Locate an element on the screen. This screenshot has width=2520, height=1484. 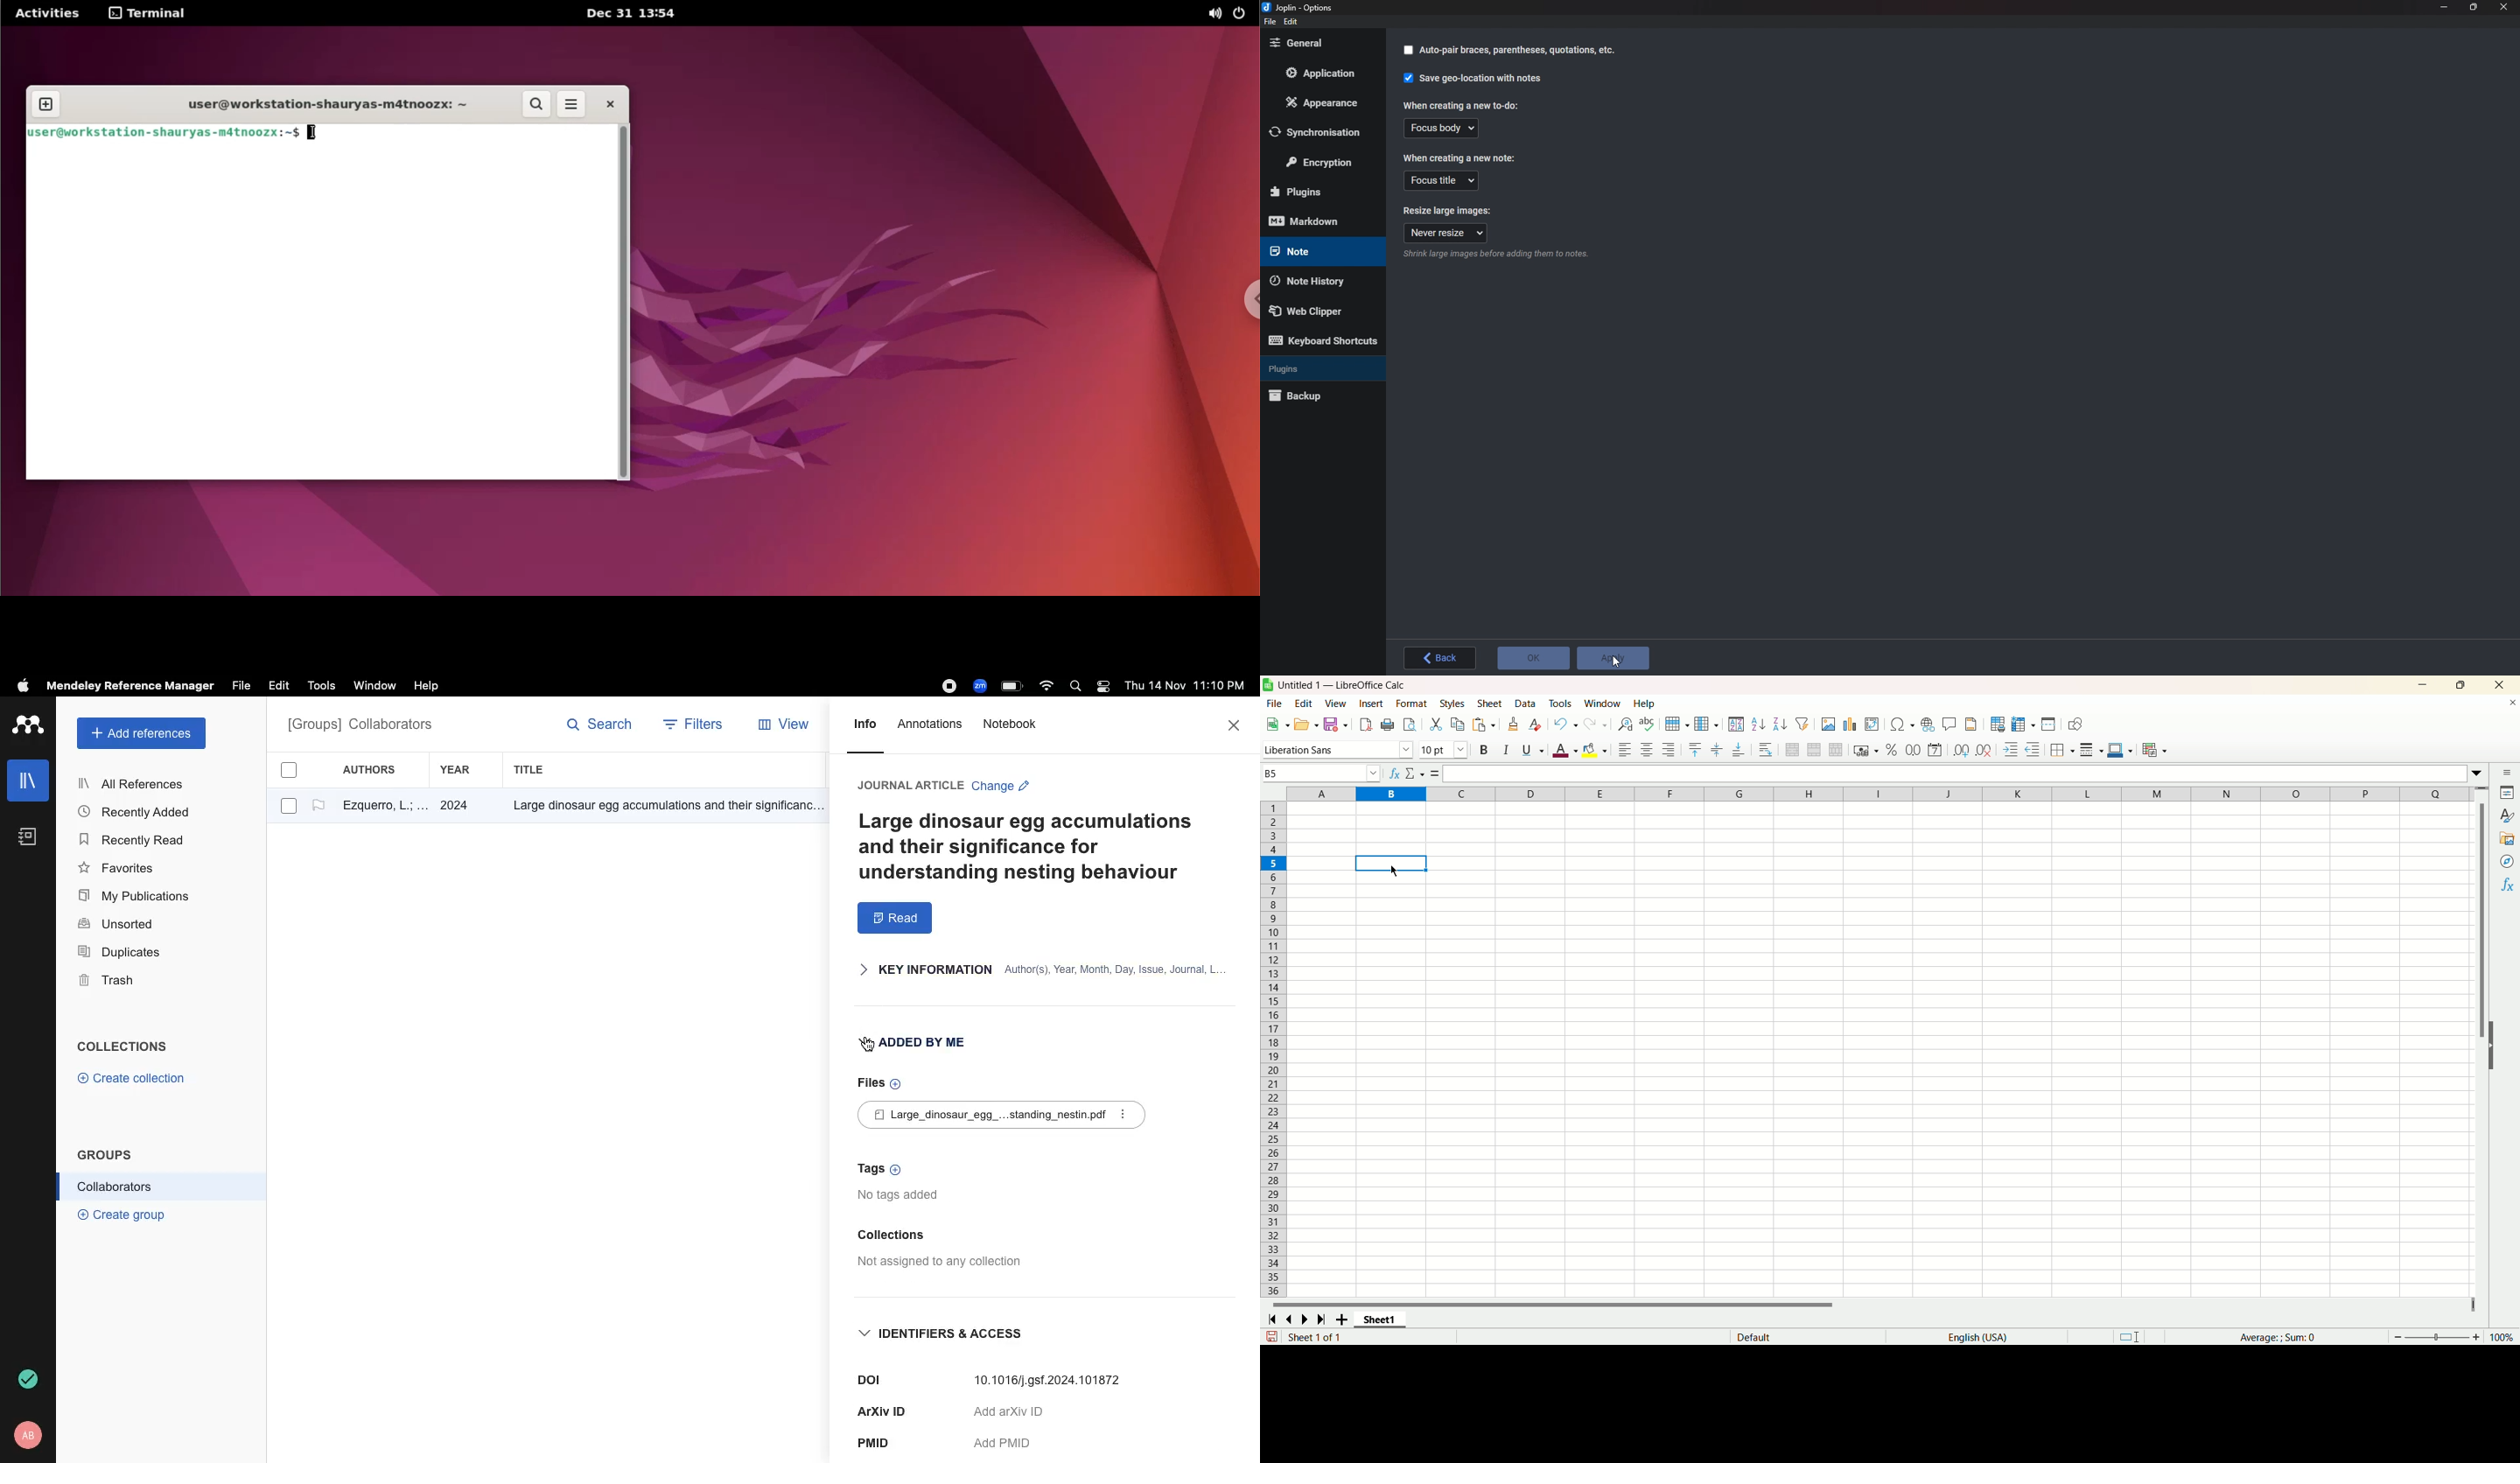
back is located at coordinates (1442, 660).